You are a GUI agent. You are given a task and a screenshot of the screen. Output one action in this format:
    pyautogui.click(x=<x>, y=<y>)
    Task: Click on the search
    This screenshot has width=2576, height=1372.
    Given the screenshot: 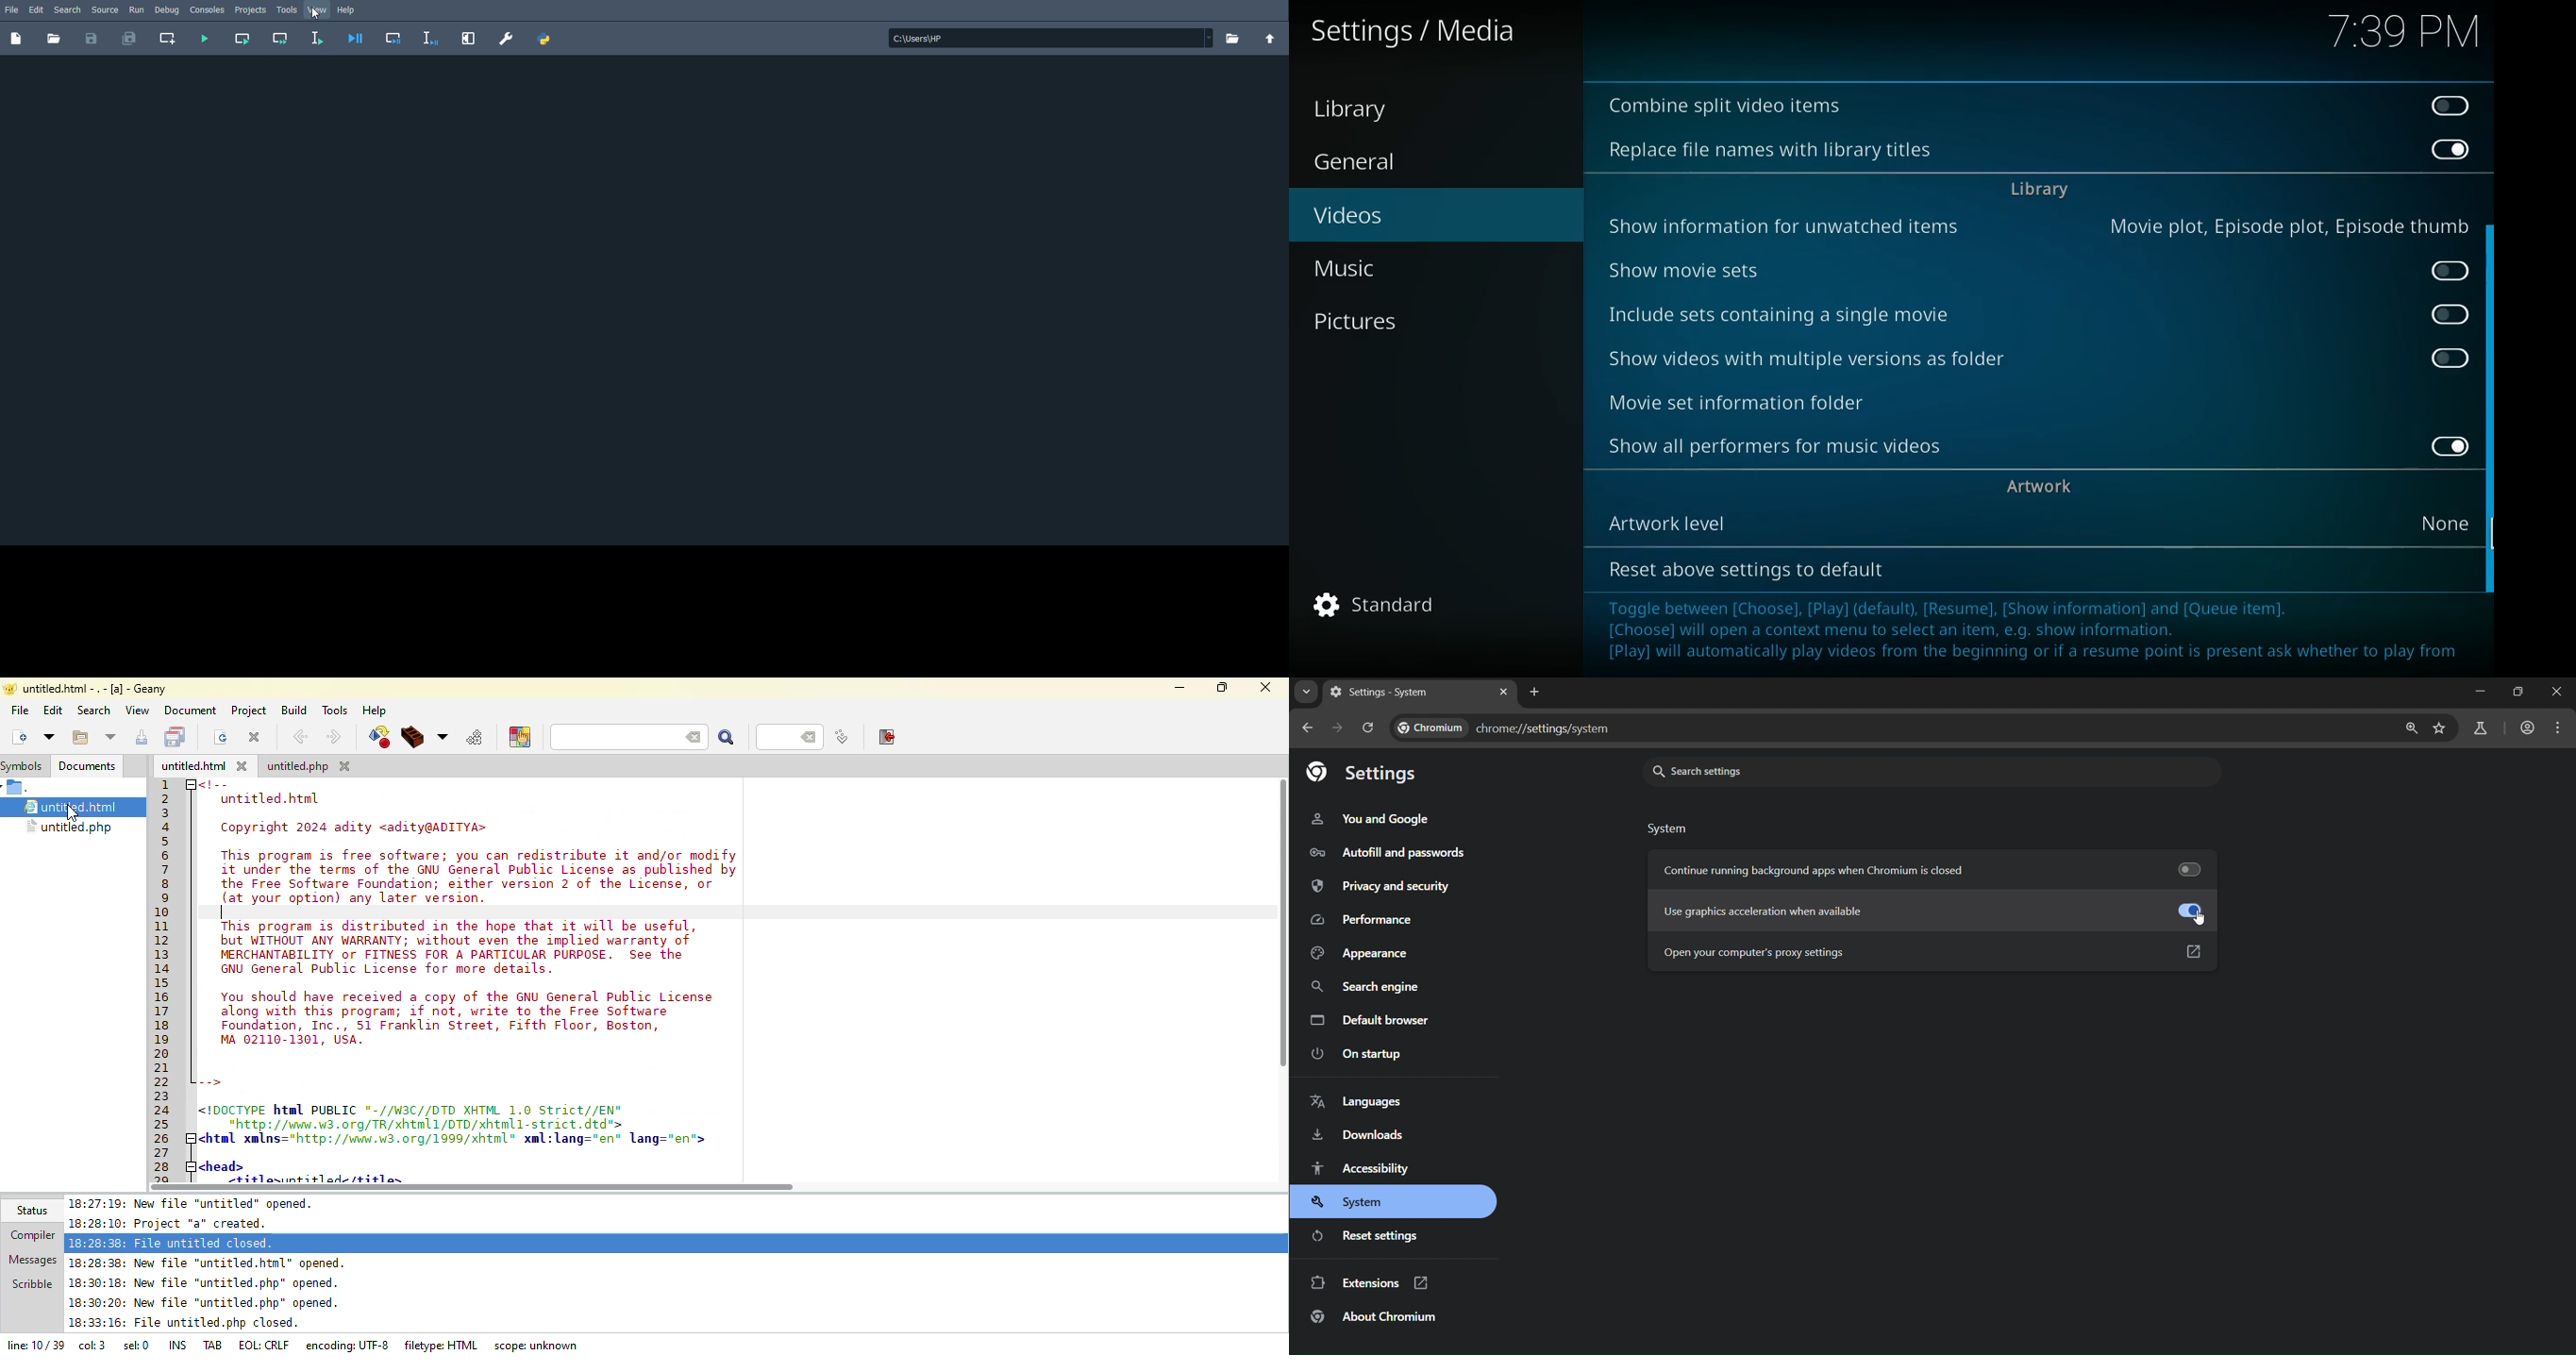 What is the action you would take?
    pyautogui.click(x=627, y=737)
    